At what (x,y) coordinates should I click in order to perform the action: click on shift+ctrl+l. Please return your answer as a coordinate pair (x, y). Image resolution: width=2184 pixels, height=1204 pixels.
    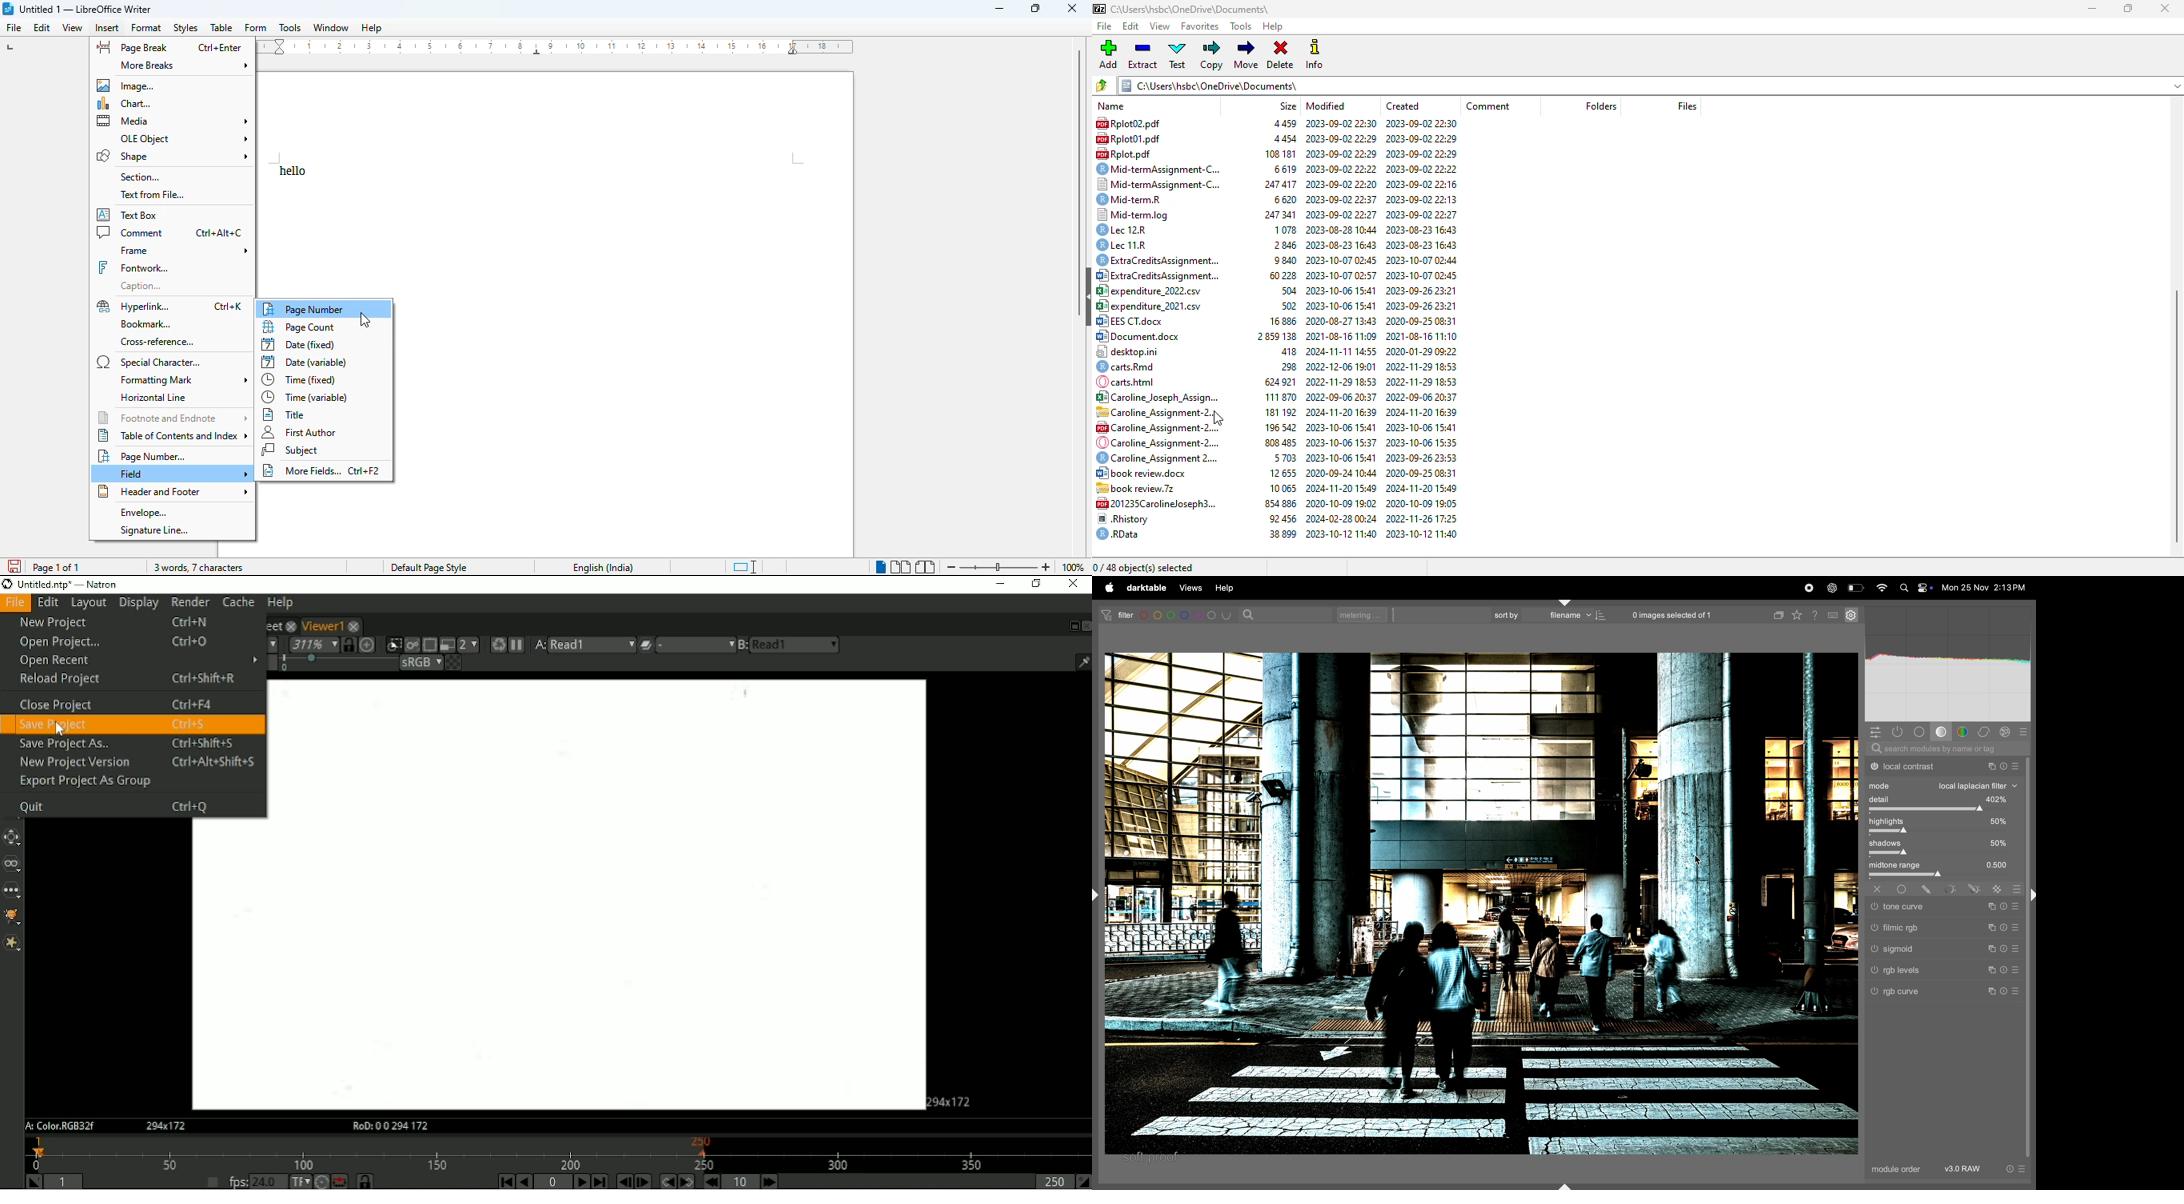
    Looking at the image, I should click on (1099, 894).